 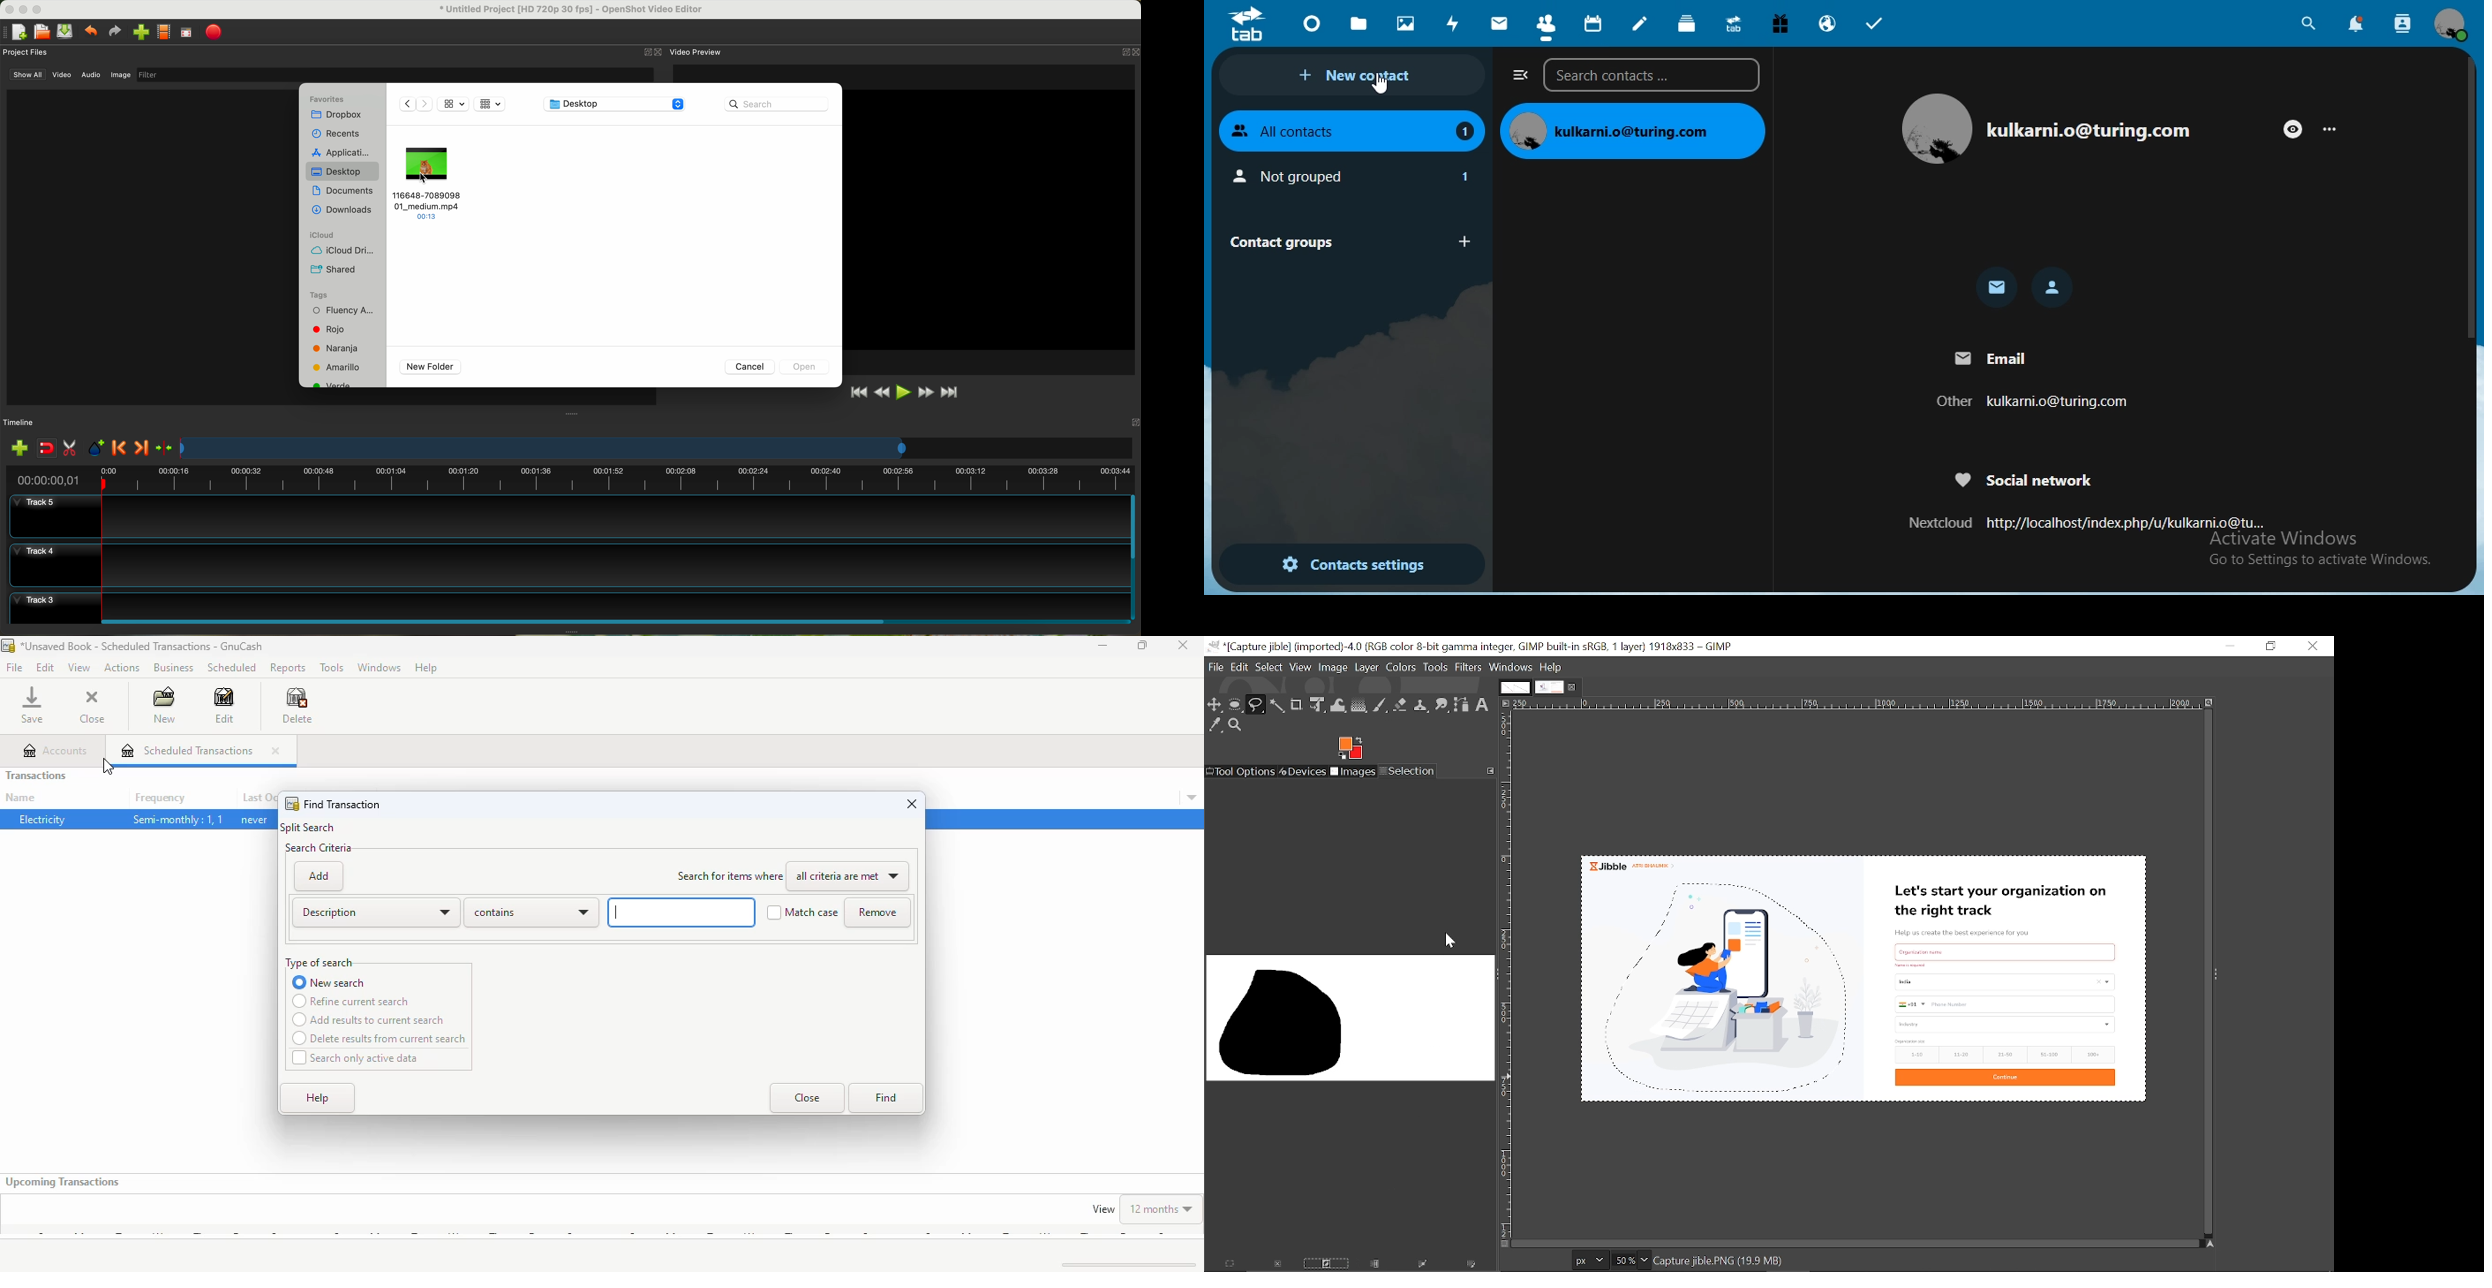 I want to click on Paintbrush tool, so click(x=1382, y=707).